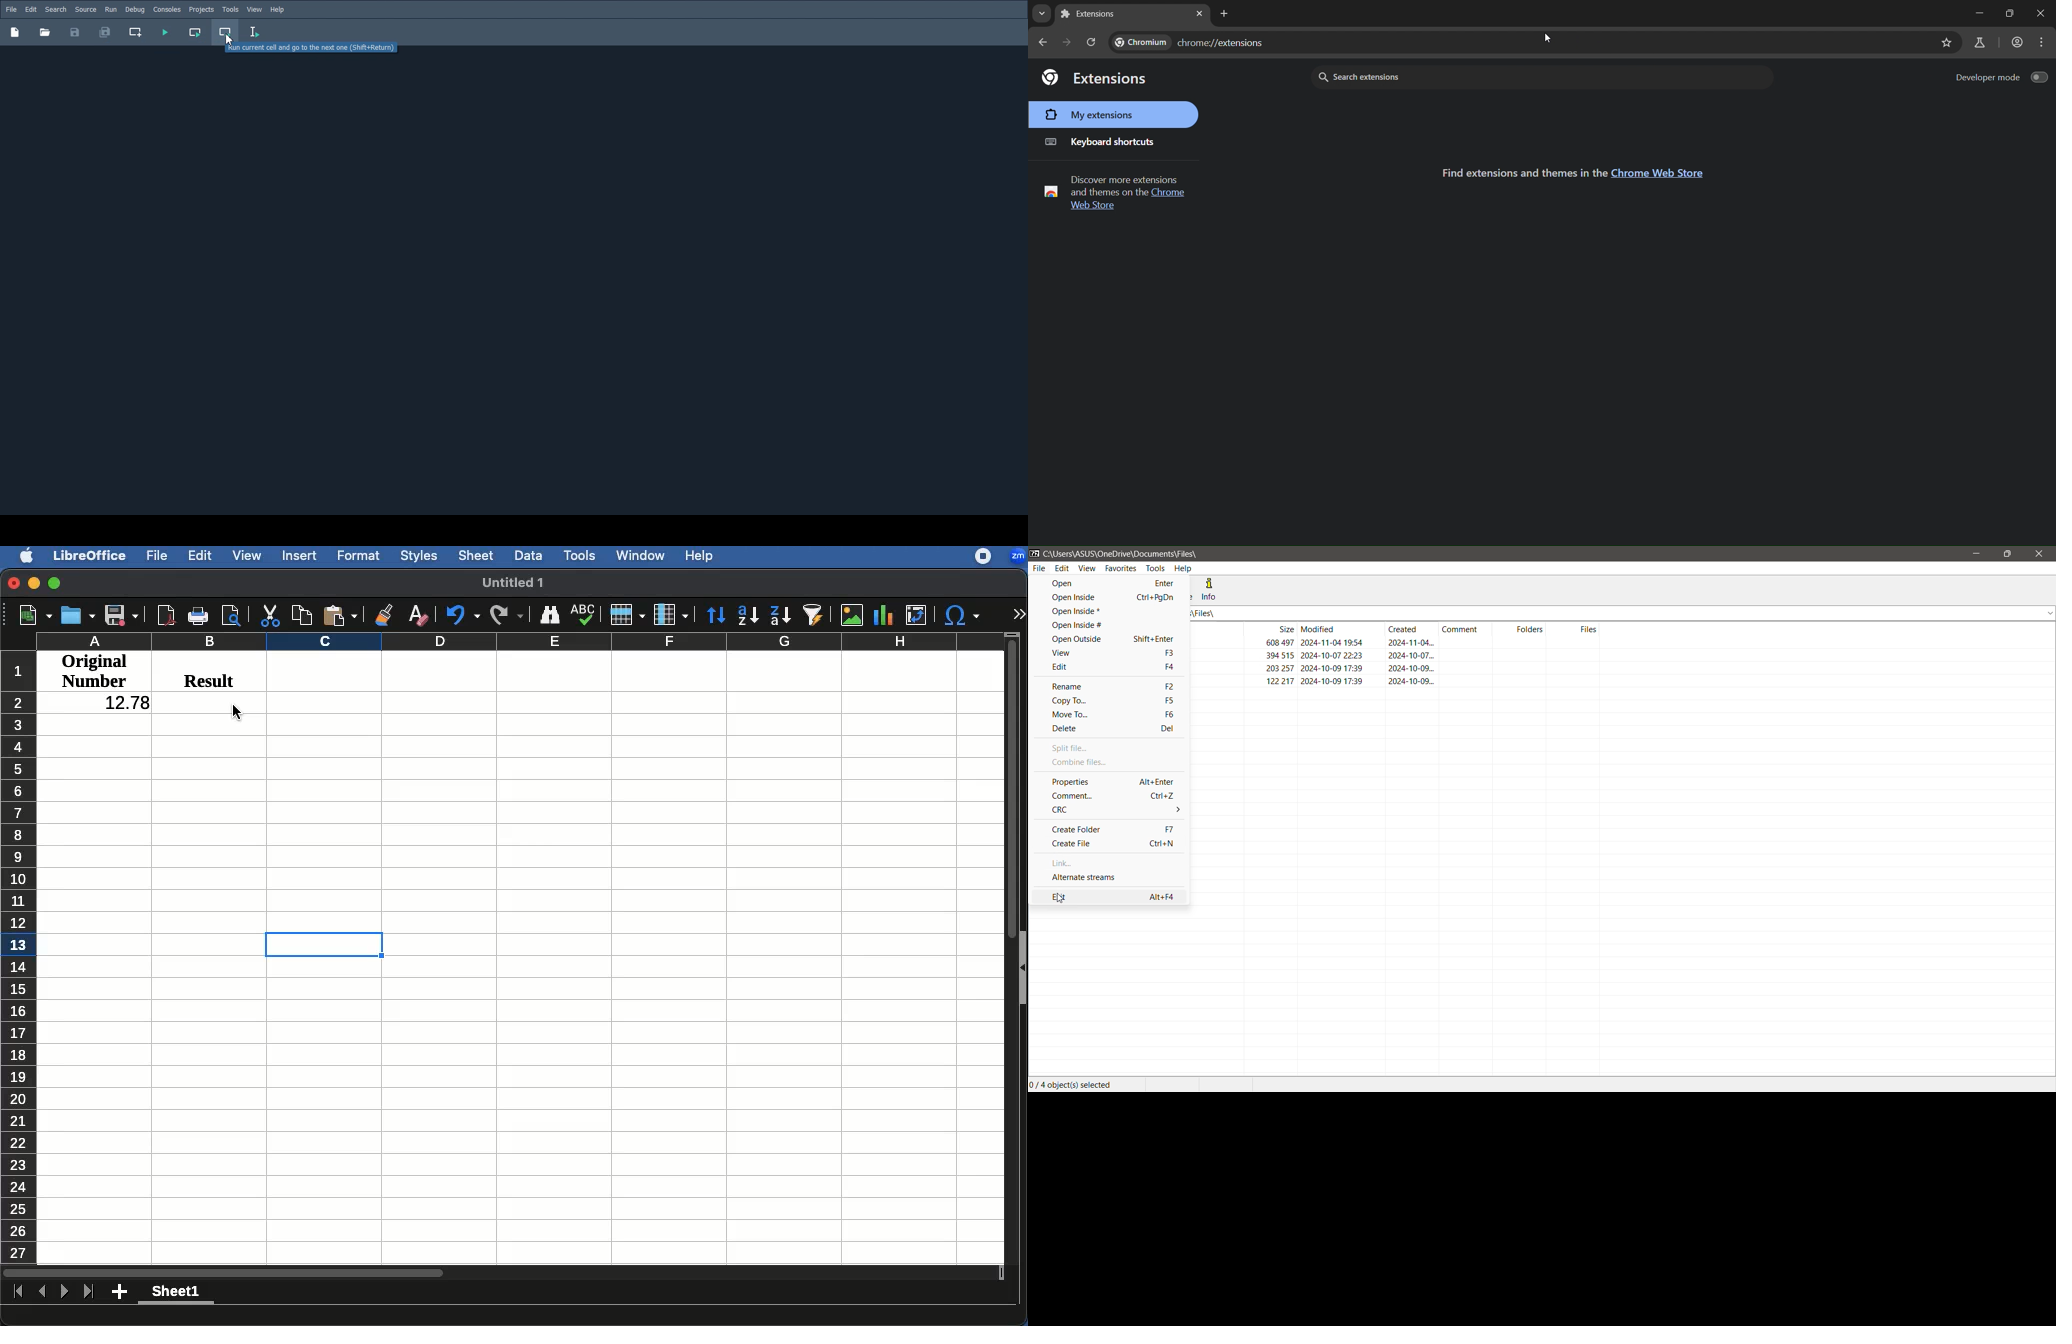  Describe the element at coordinates (851, 615) in the screenshot. I see `Image` at that location.